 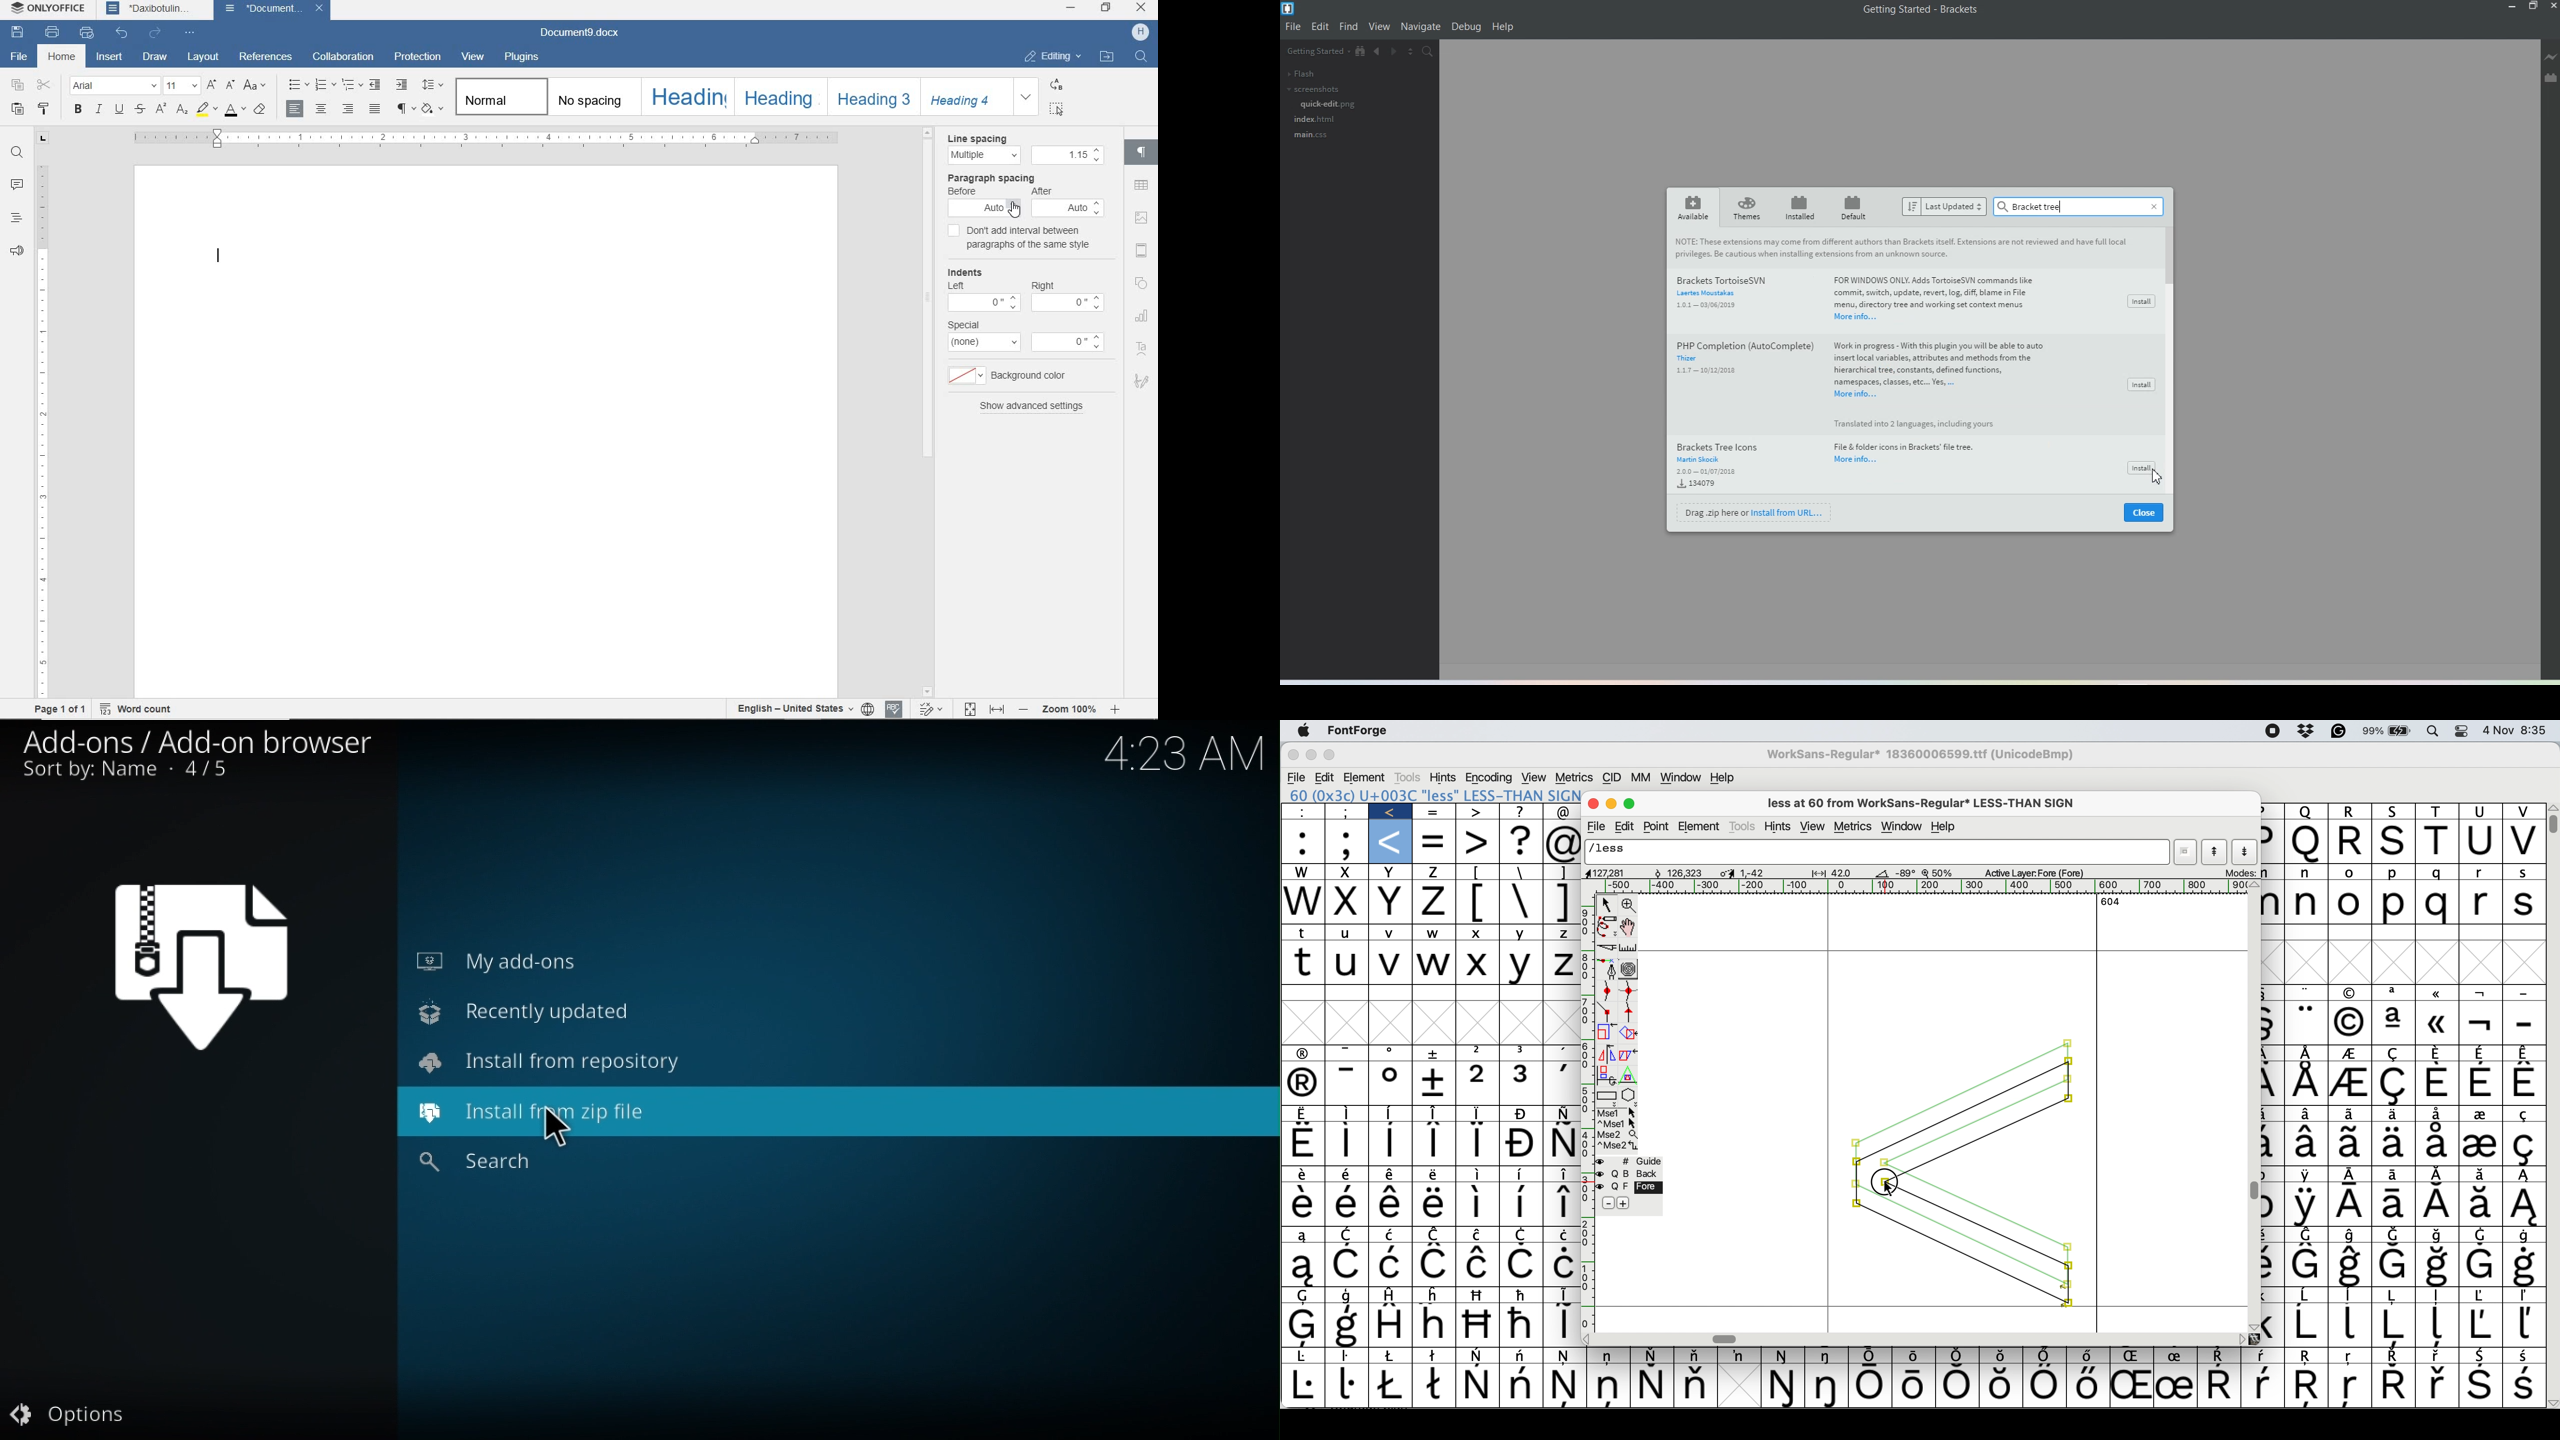 I want to click on font, so click(x=113, y=86).